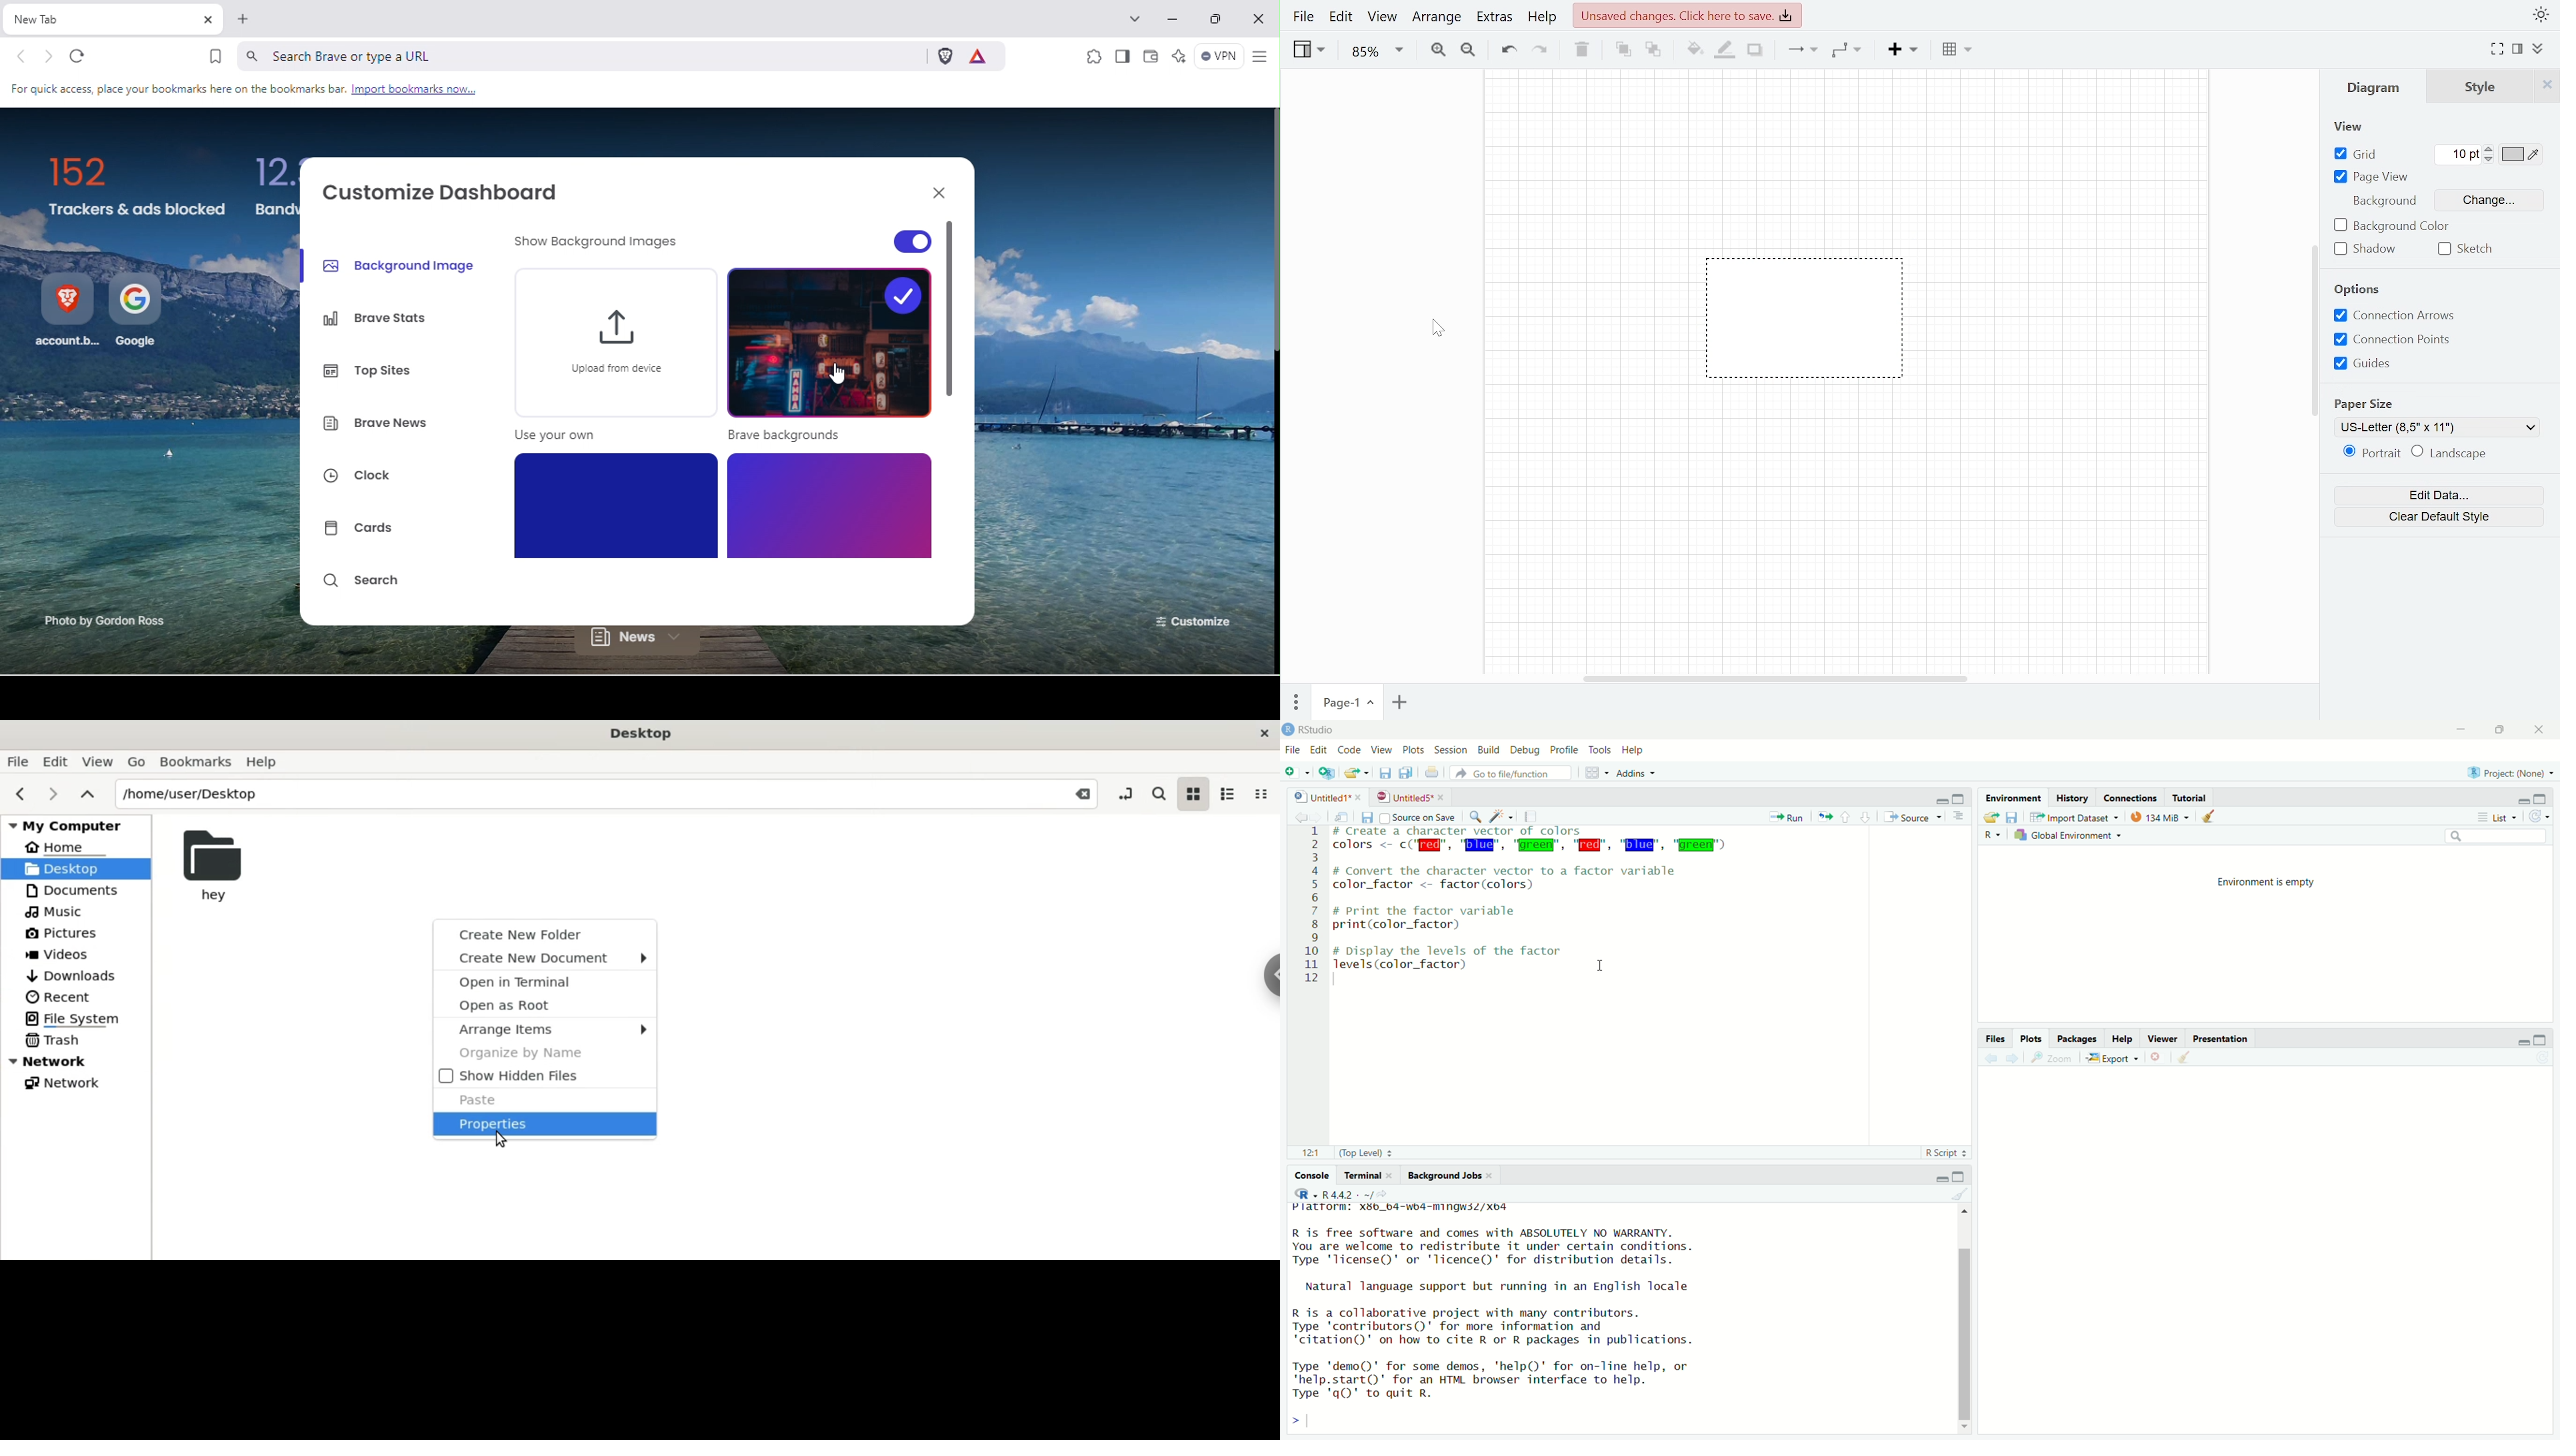 The height and width of the screenshot is (1456, 2576). I want to click on desktop, so click(76, 869).